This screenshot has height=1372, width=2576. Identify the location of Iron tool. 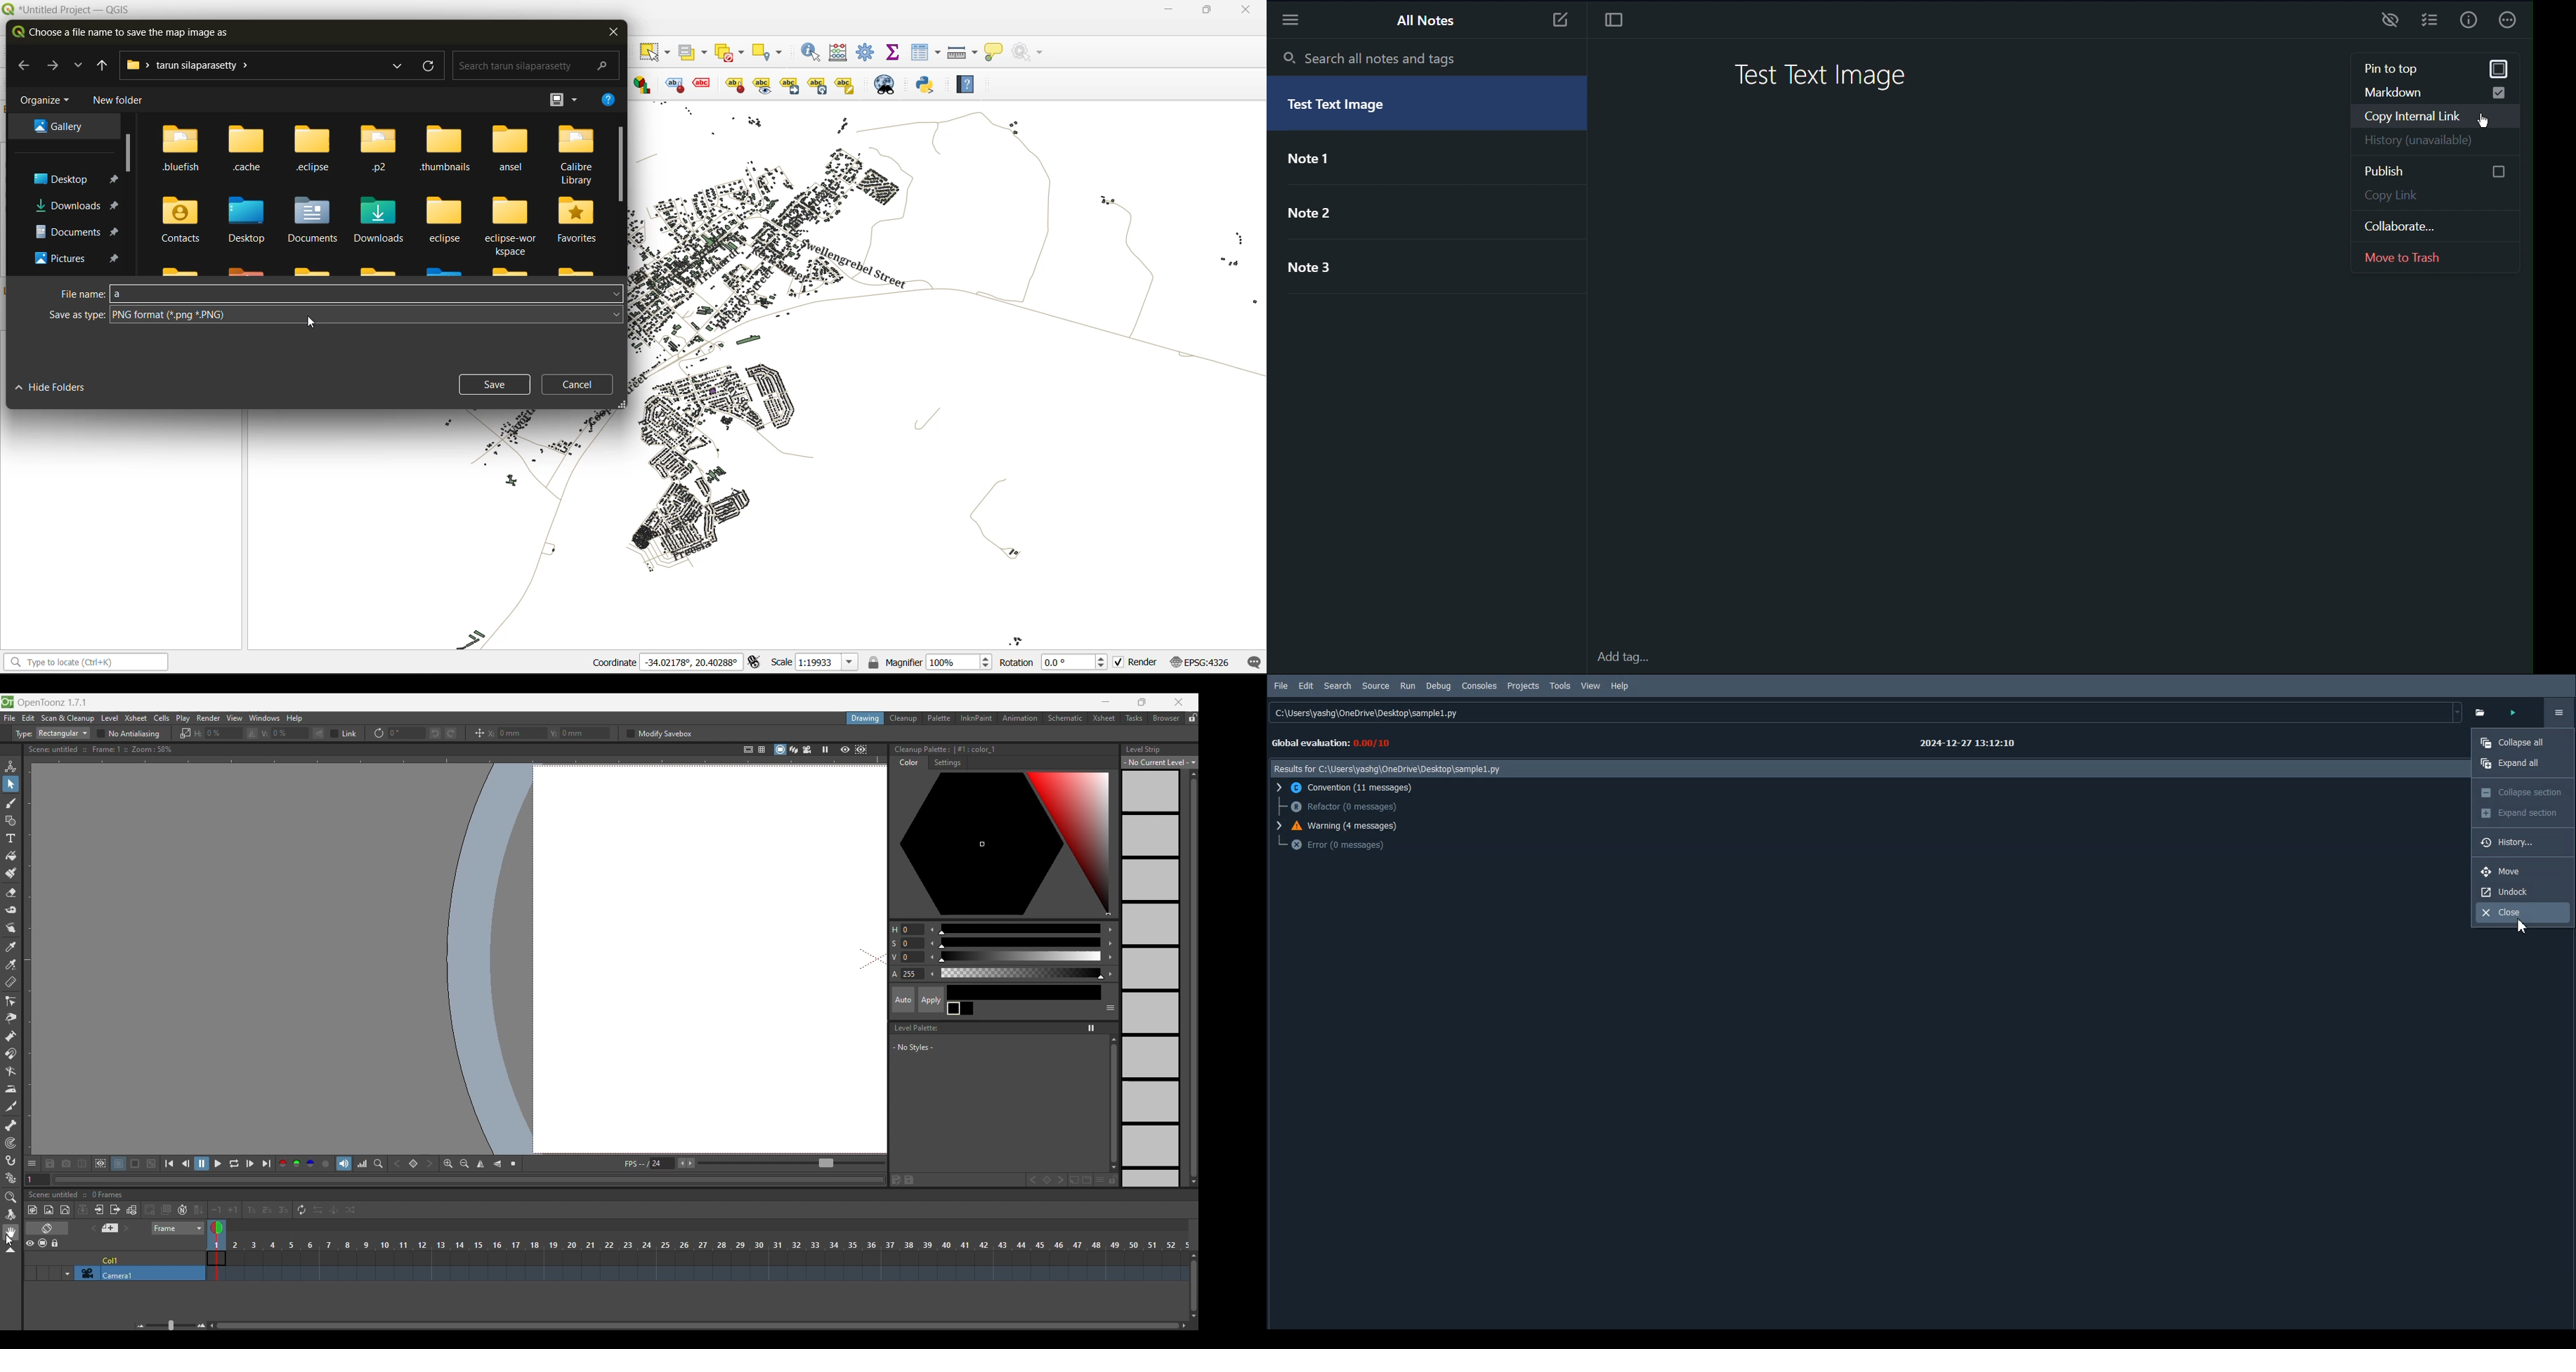
(11, 1089).